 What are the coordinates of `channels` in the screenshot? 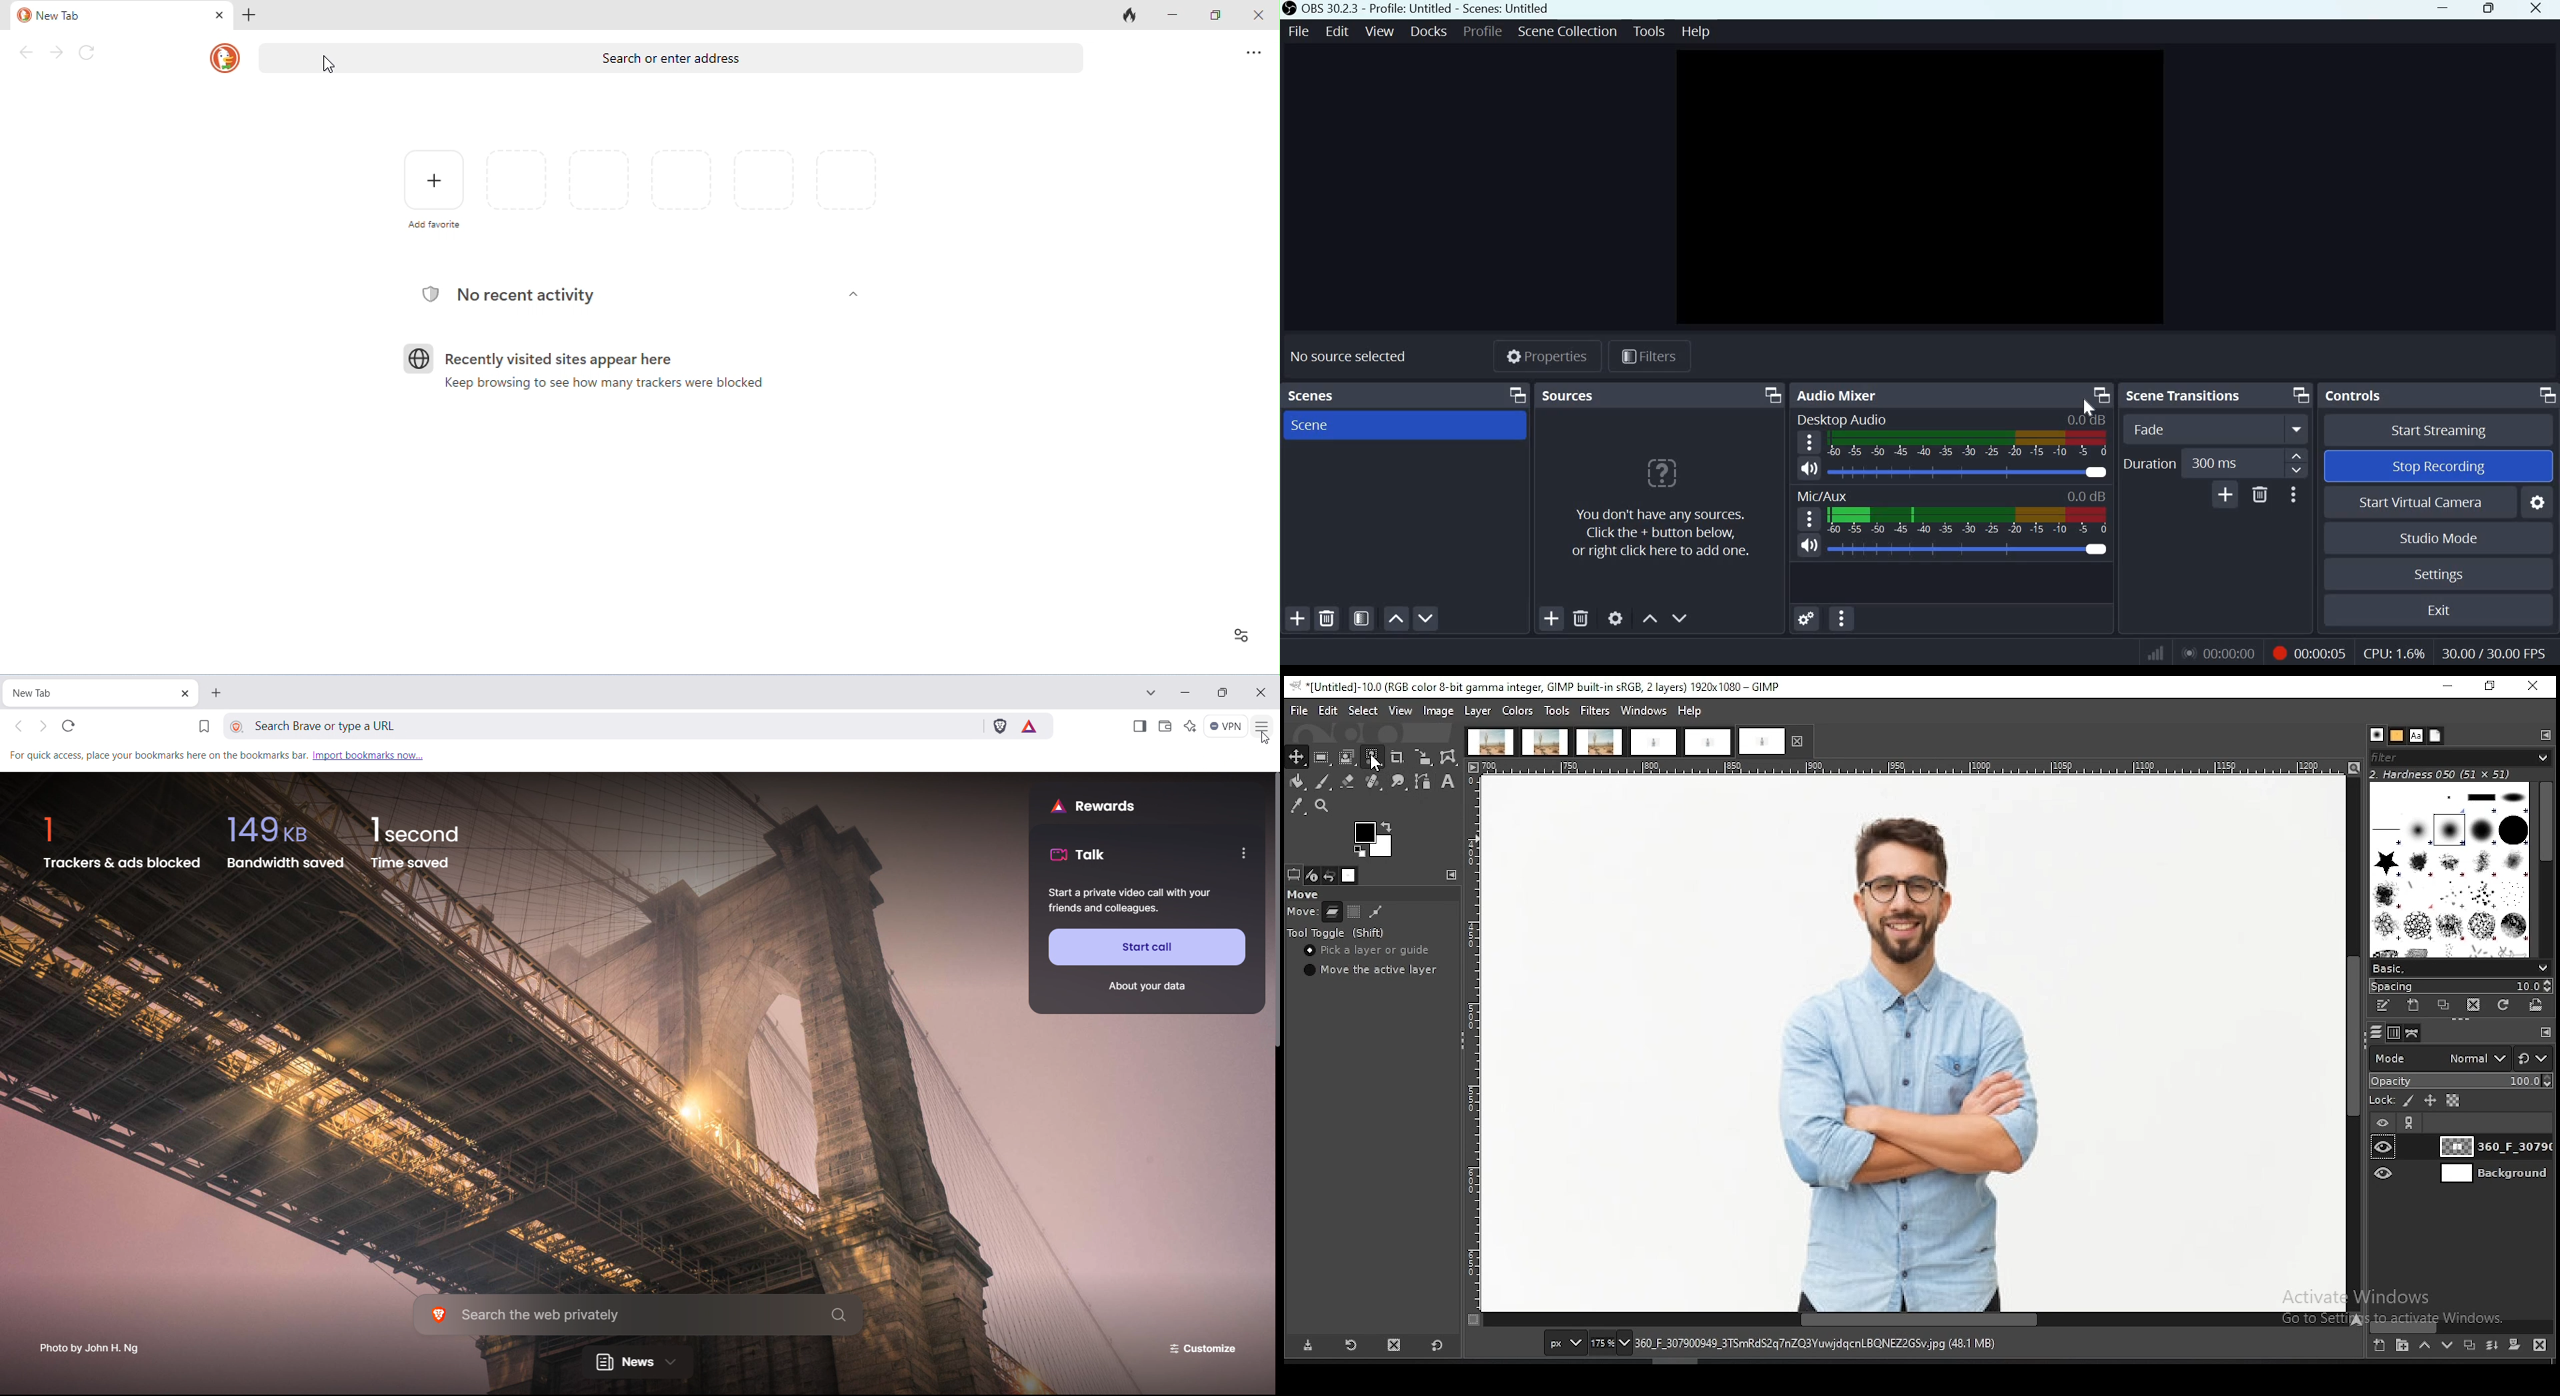 It's located at (2396, 1033).